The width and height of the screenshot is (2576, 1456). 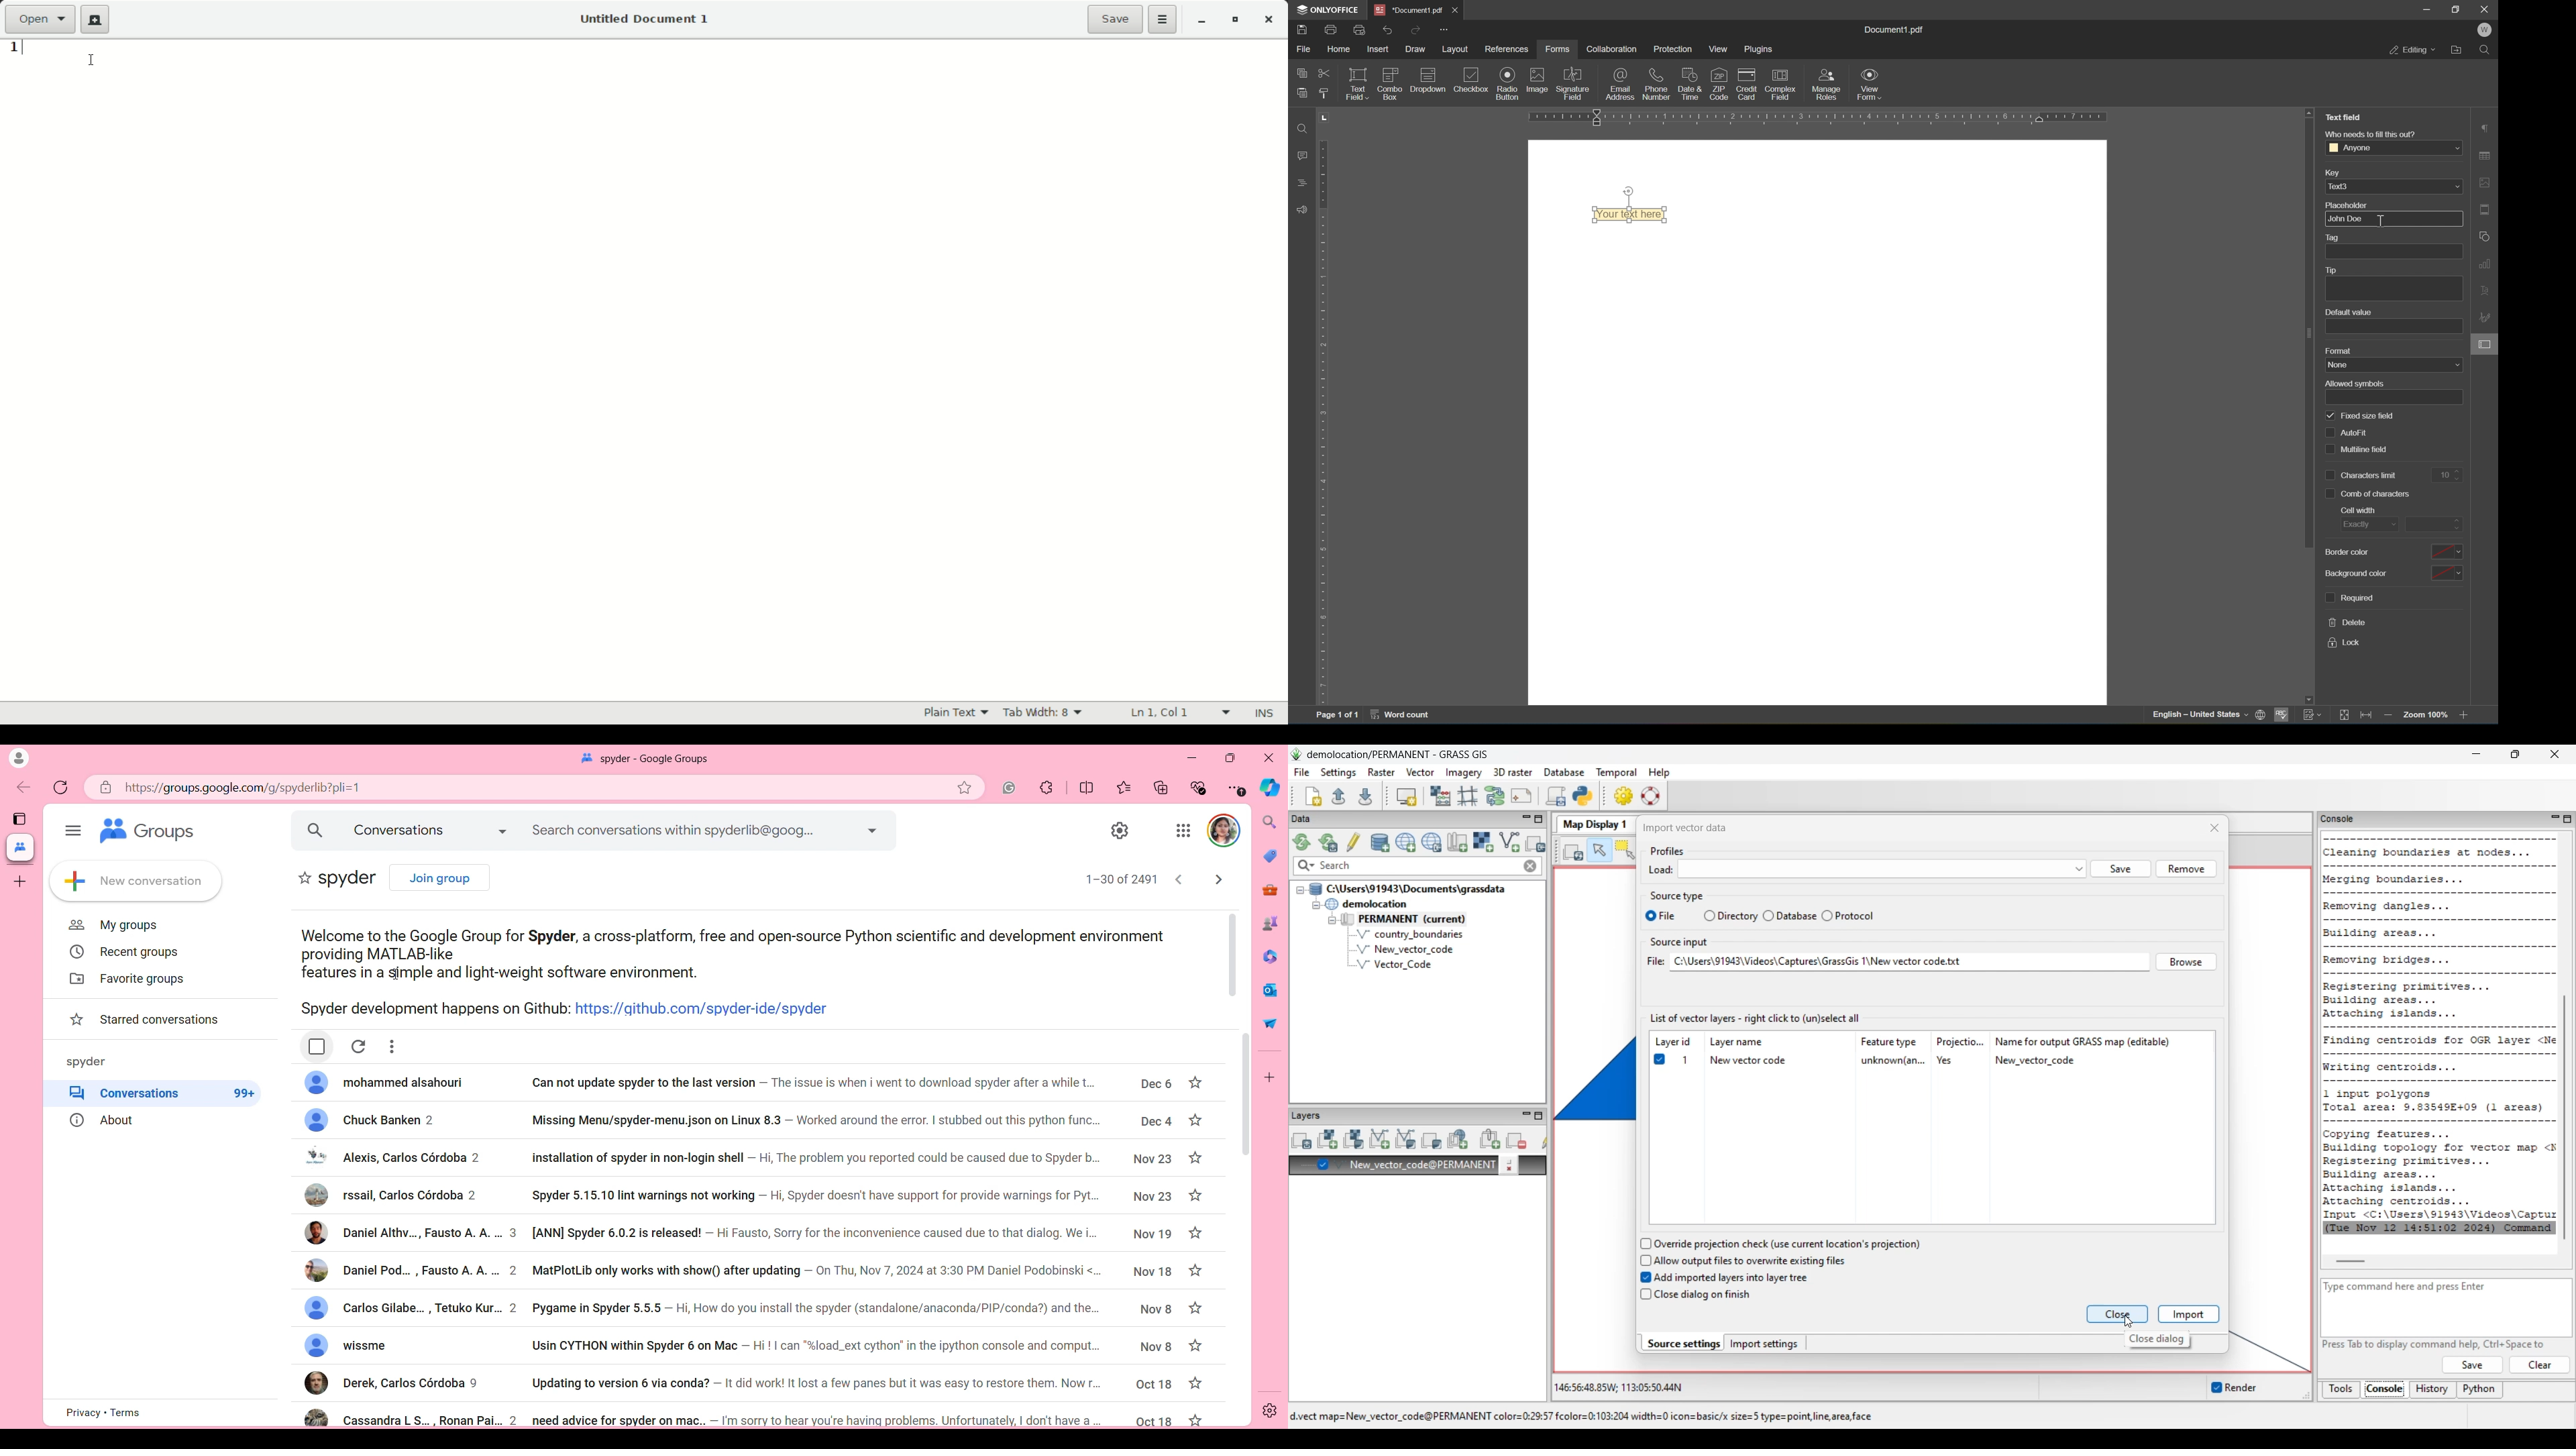 I want to click on cursor, so click(x=392, y=975).